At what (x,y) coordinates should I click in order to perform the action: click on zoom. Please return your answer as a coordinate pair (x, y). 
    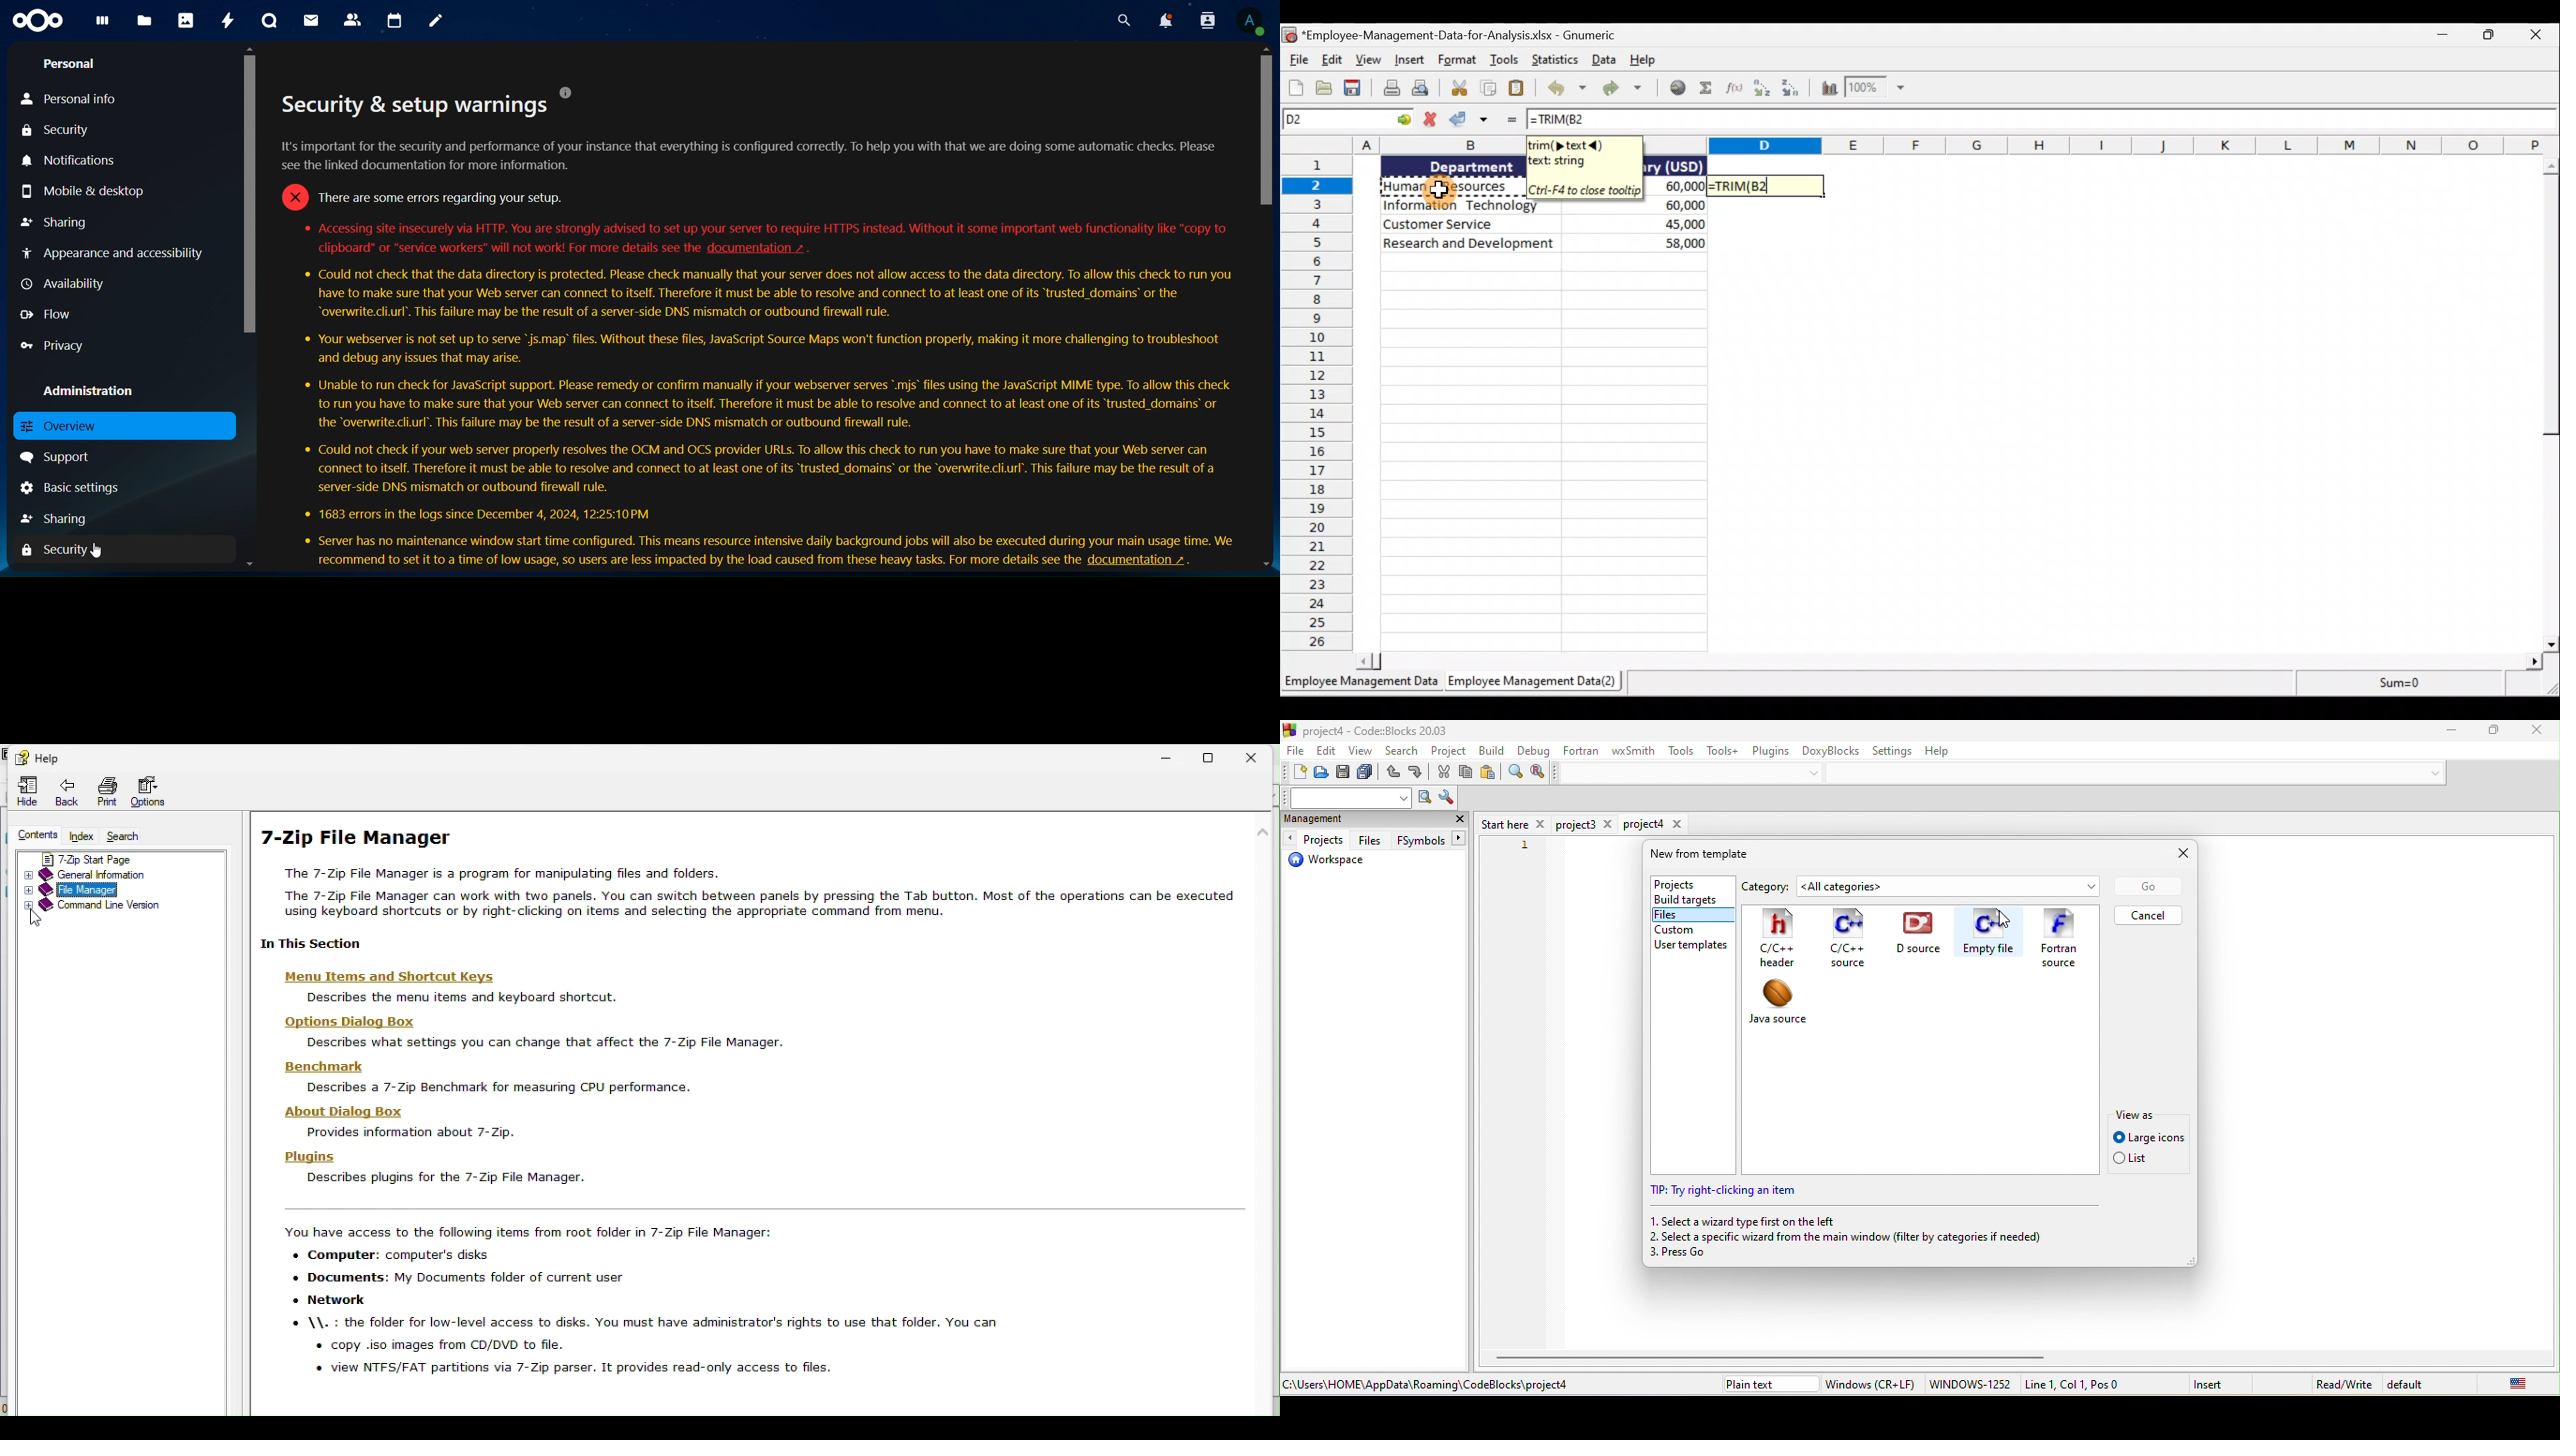
    Looking at the image, I should click on (1884, 89).